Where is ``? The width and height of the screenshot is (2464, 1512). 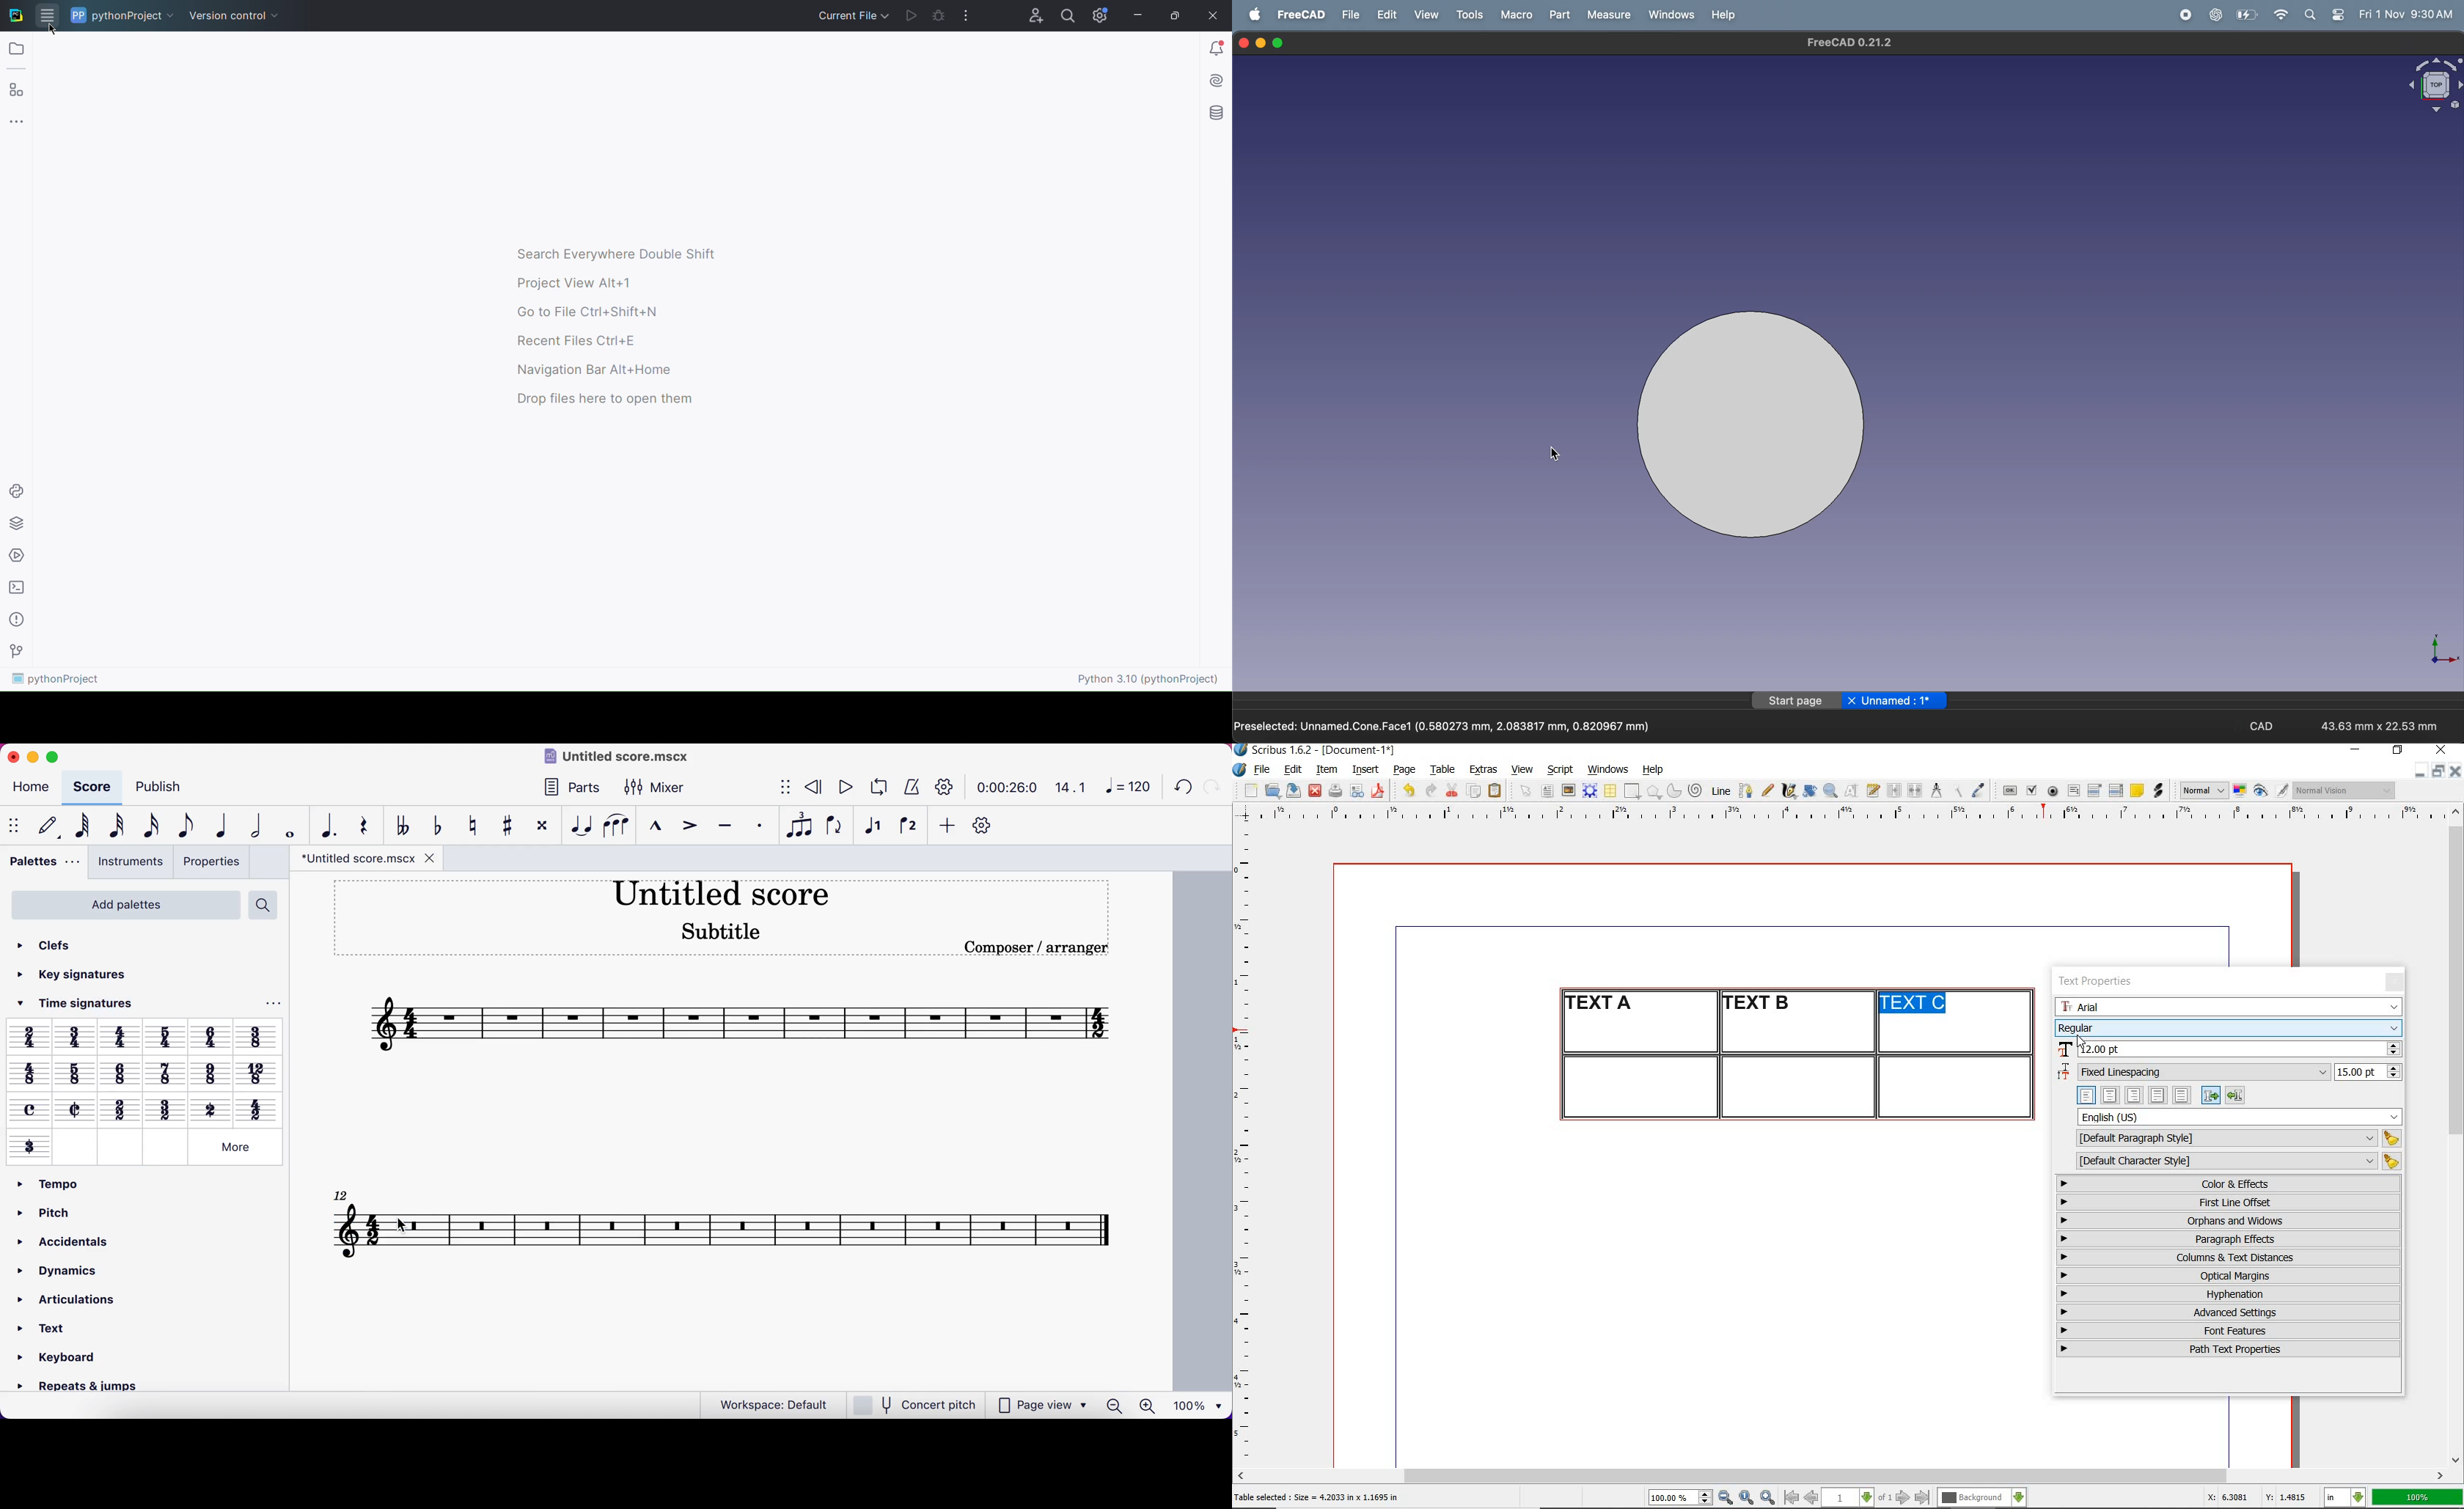
 is located at coordinates (121, 1036).